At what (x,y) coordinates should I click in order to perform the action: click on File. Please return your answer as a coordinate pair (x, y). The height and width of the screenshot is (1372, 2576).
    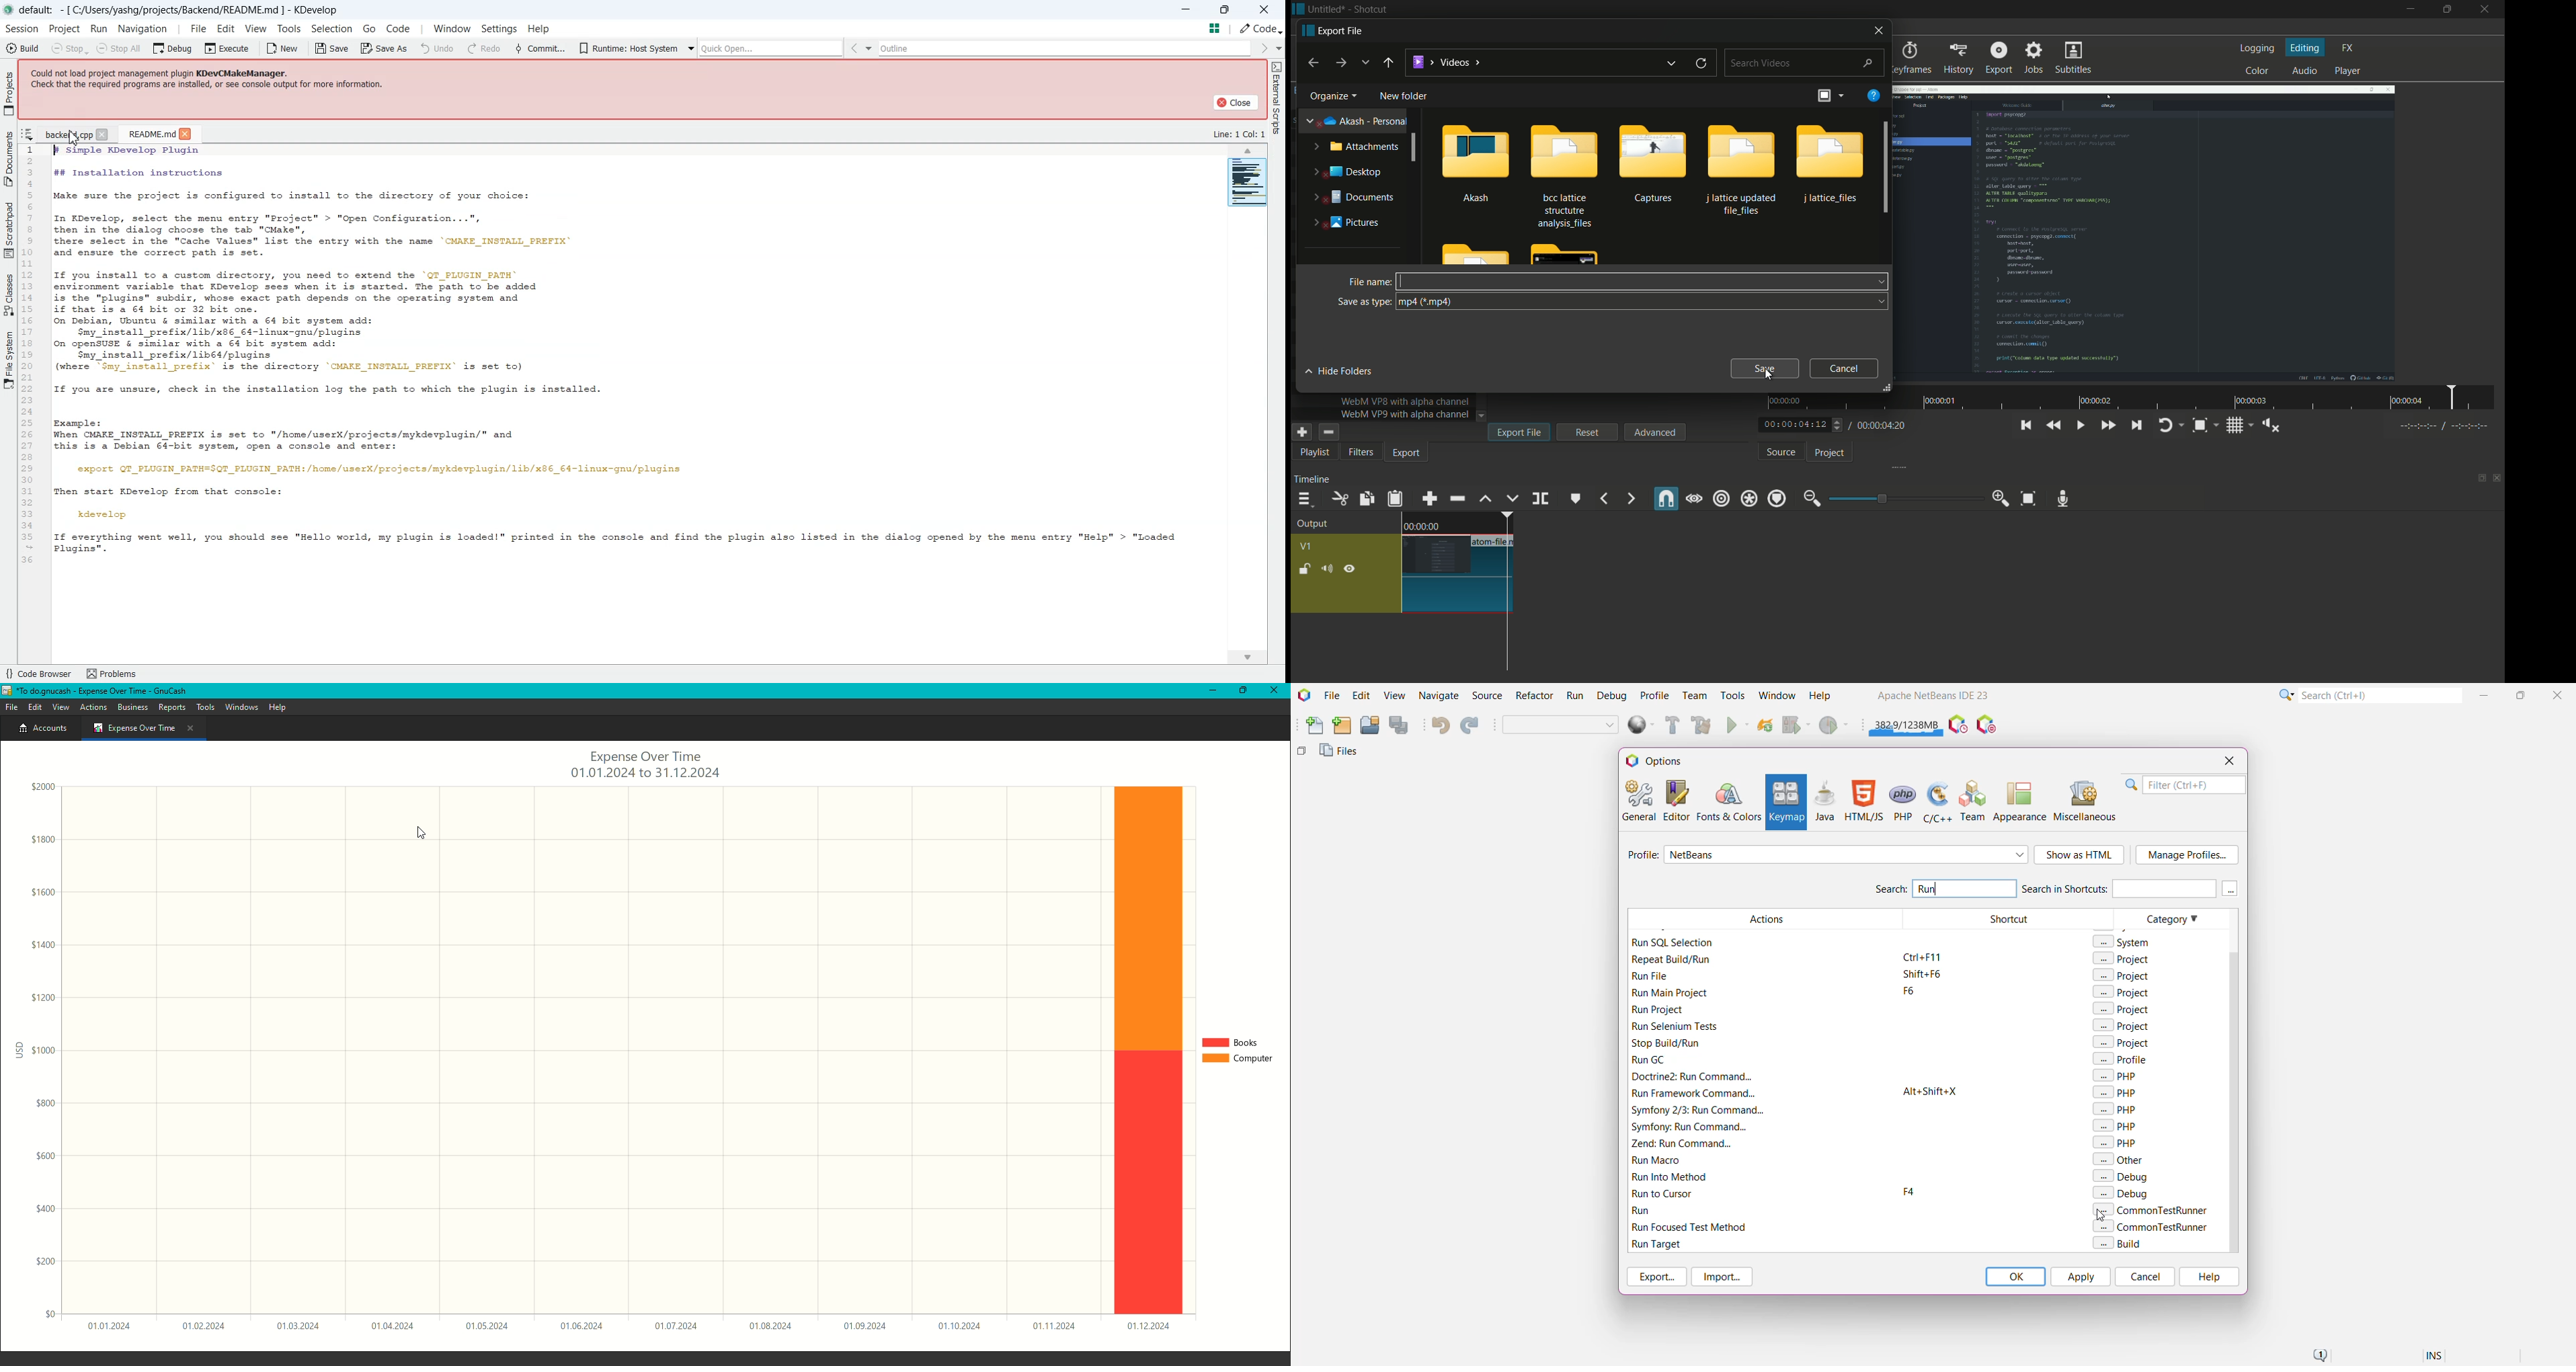
    Looking at the image, I should click on (12, 707).